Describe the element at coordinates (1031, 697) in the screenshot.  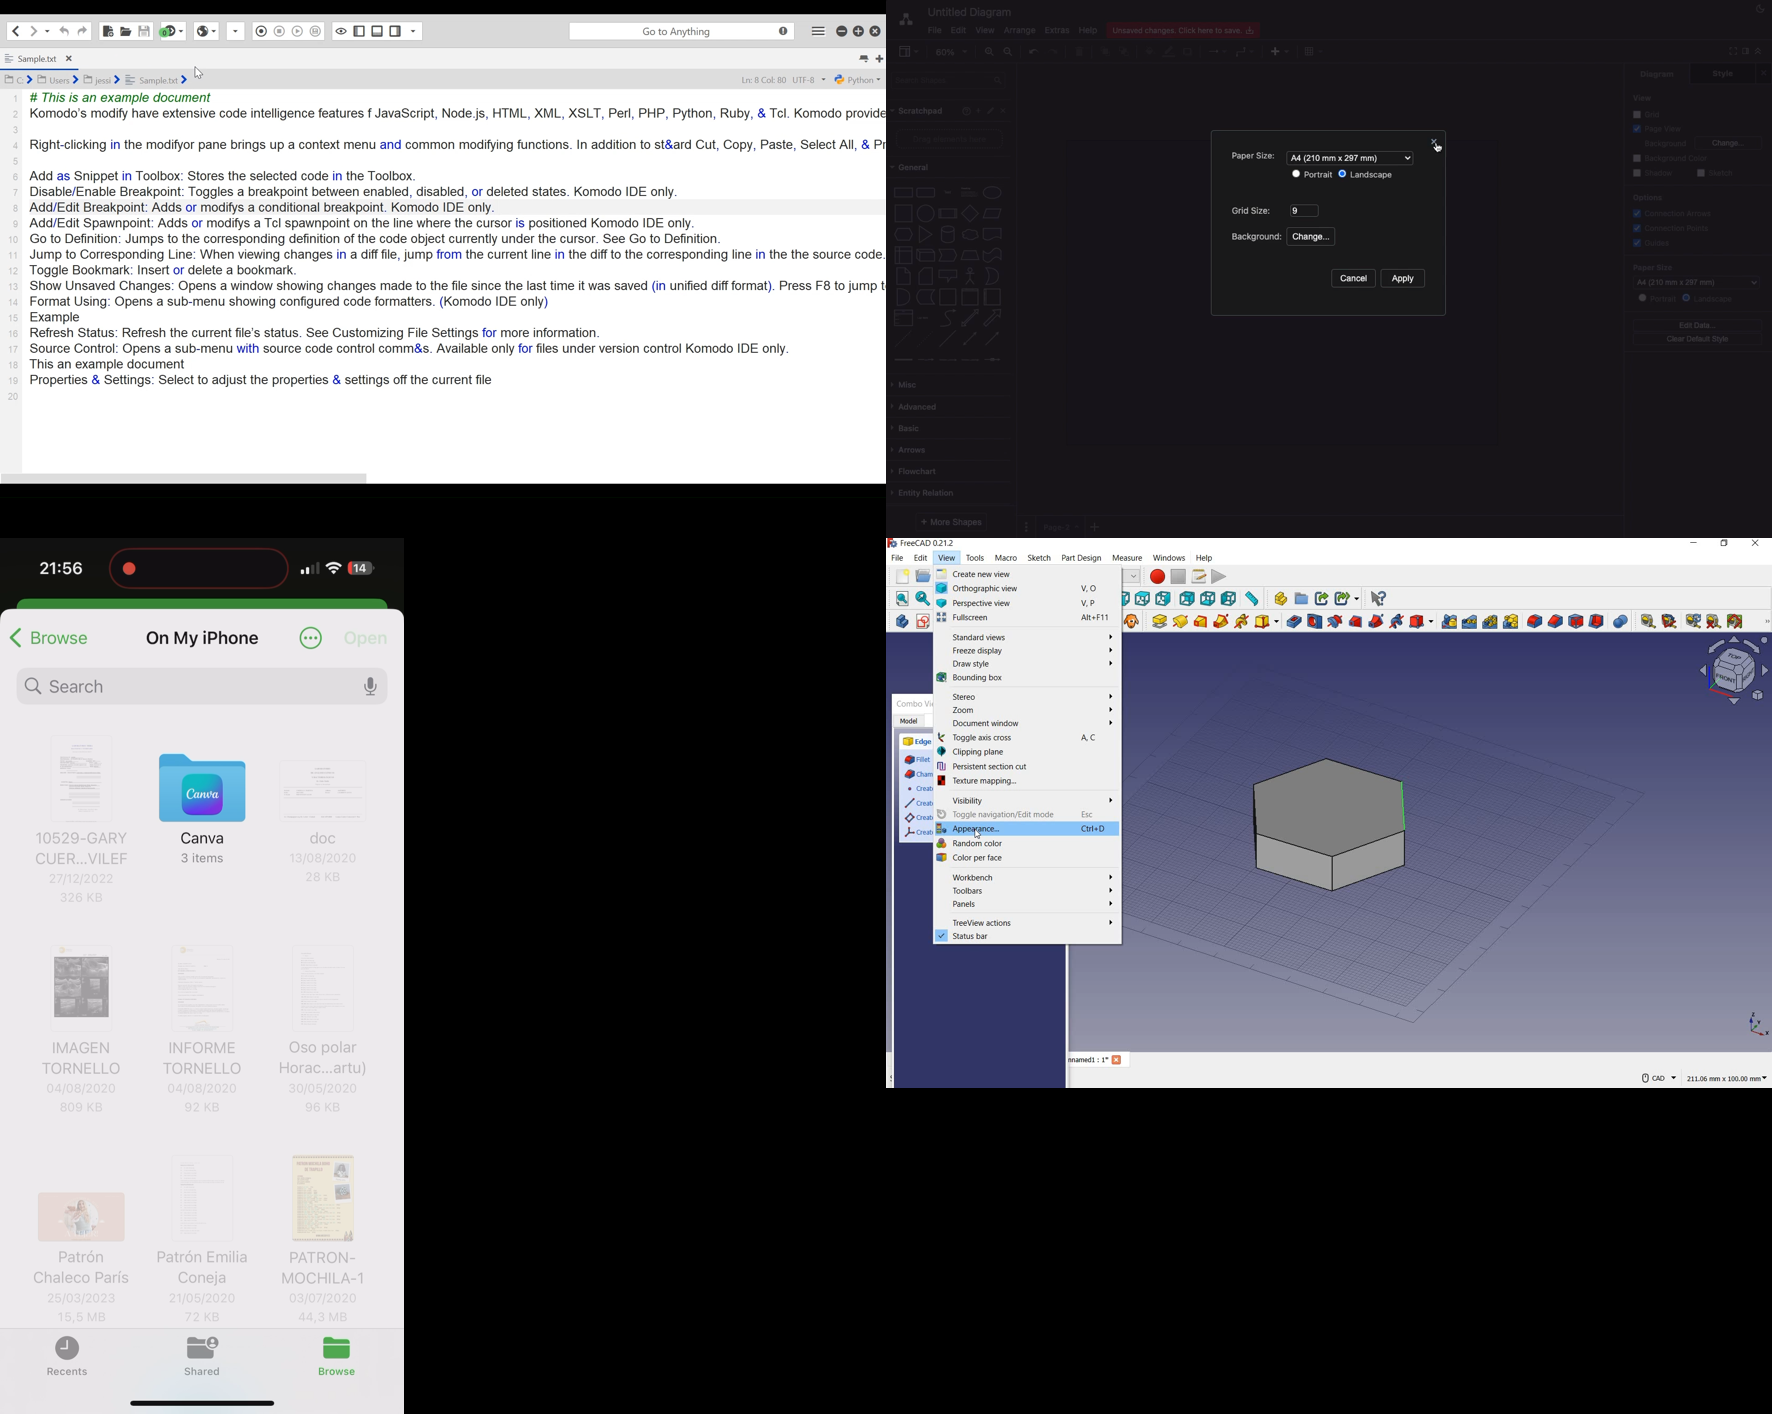
I see `stereo` at that location.